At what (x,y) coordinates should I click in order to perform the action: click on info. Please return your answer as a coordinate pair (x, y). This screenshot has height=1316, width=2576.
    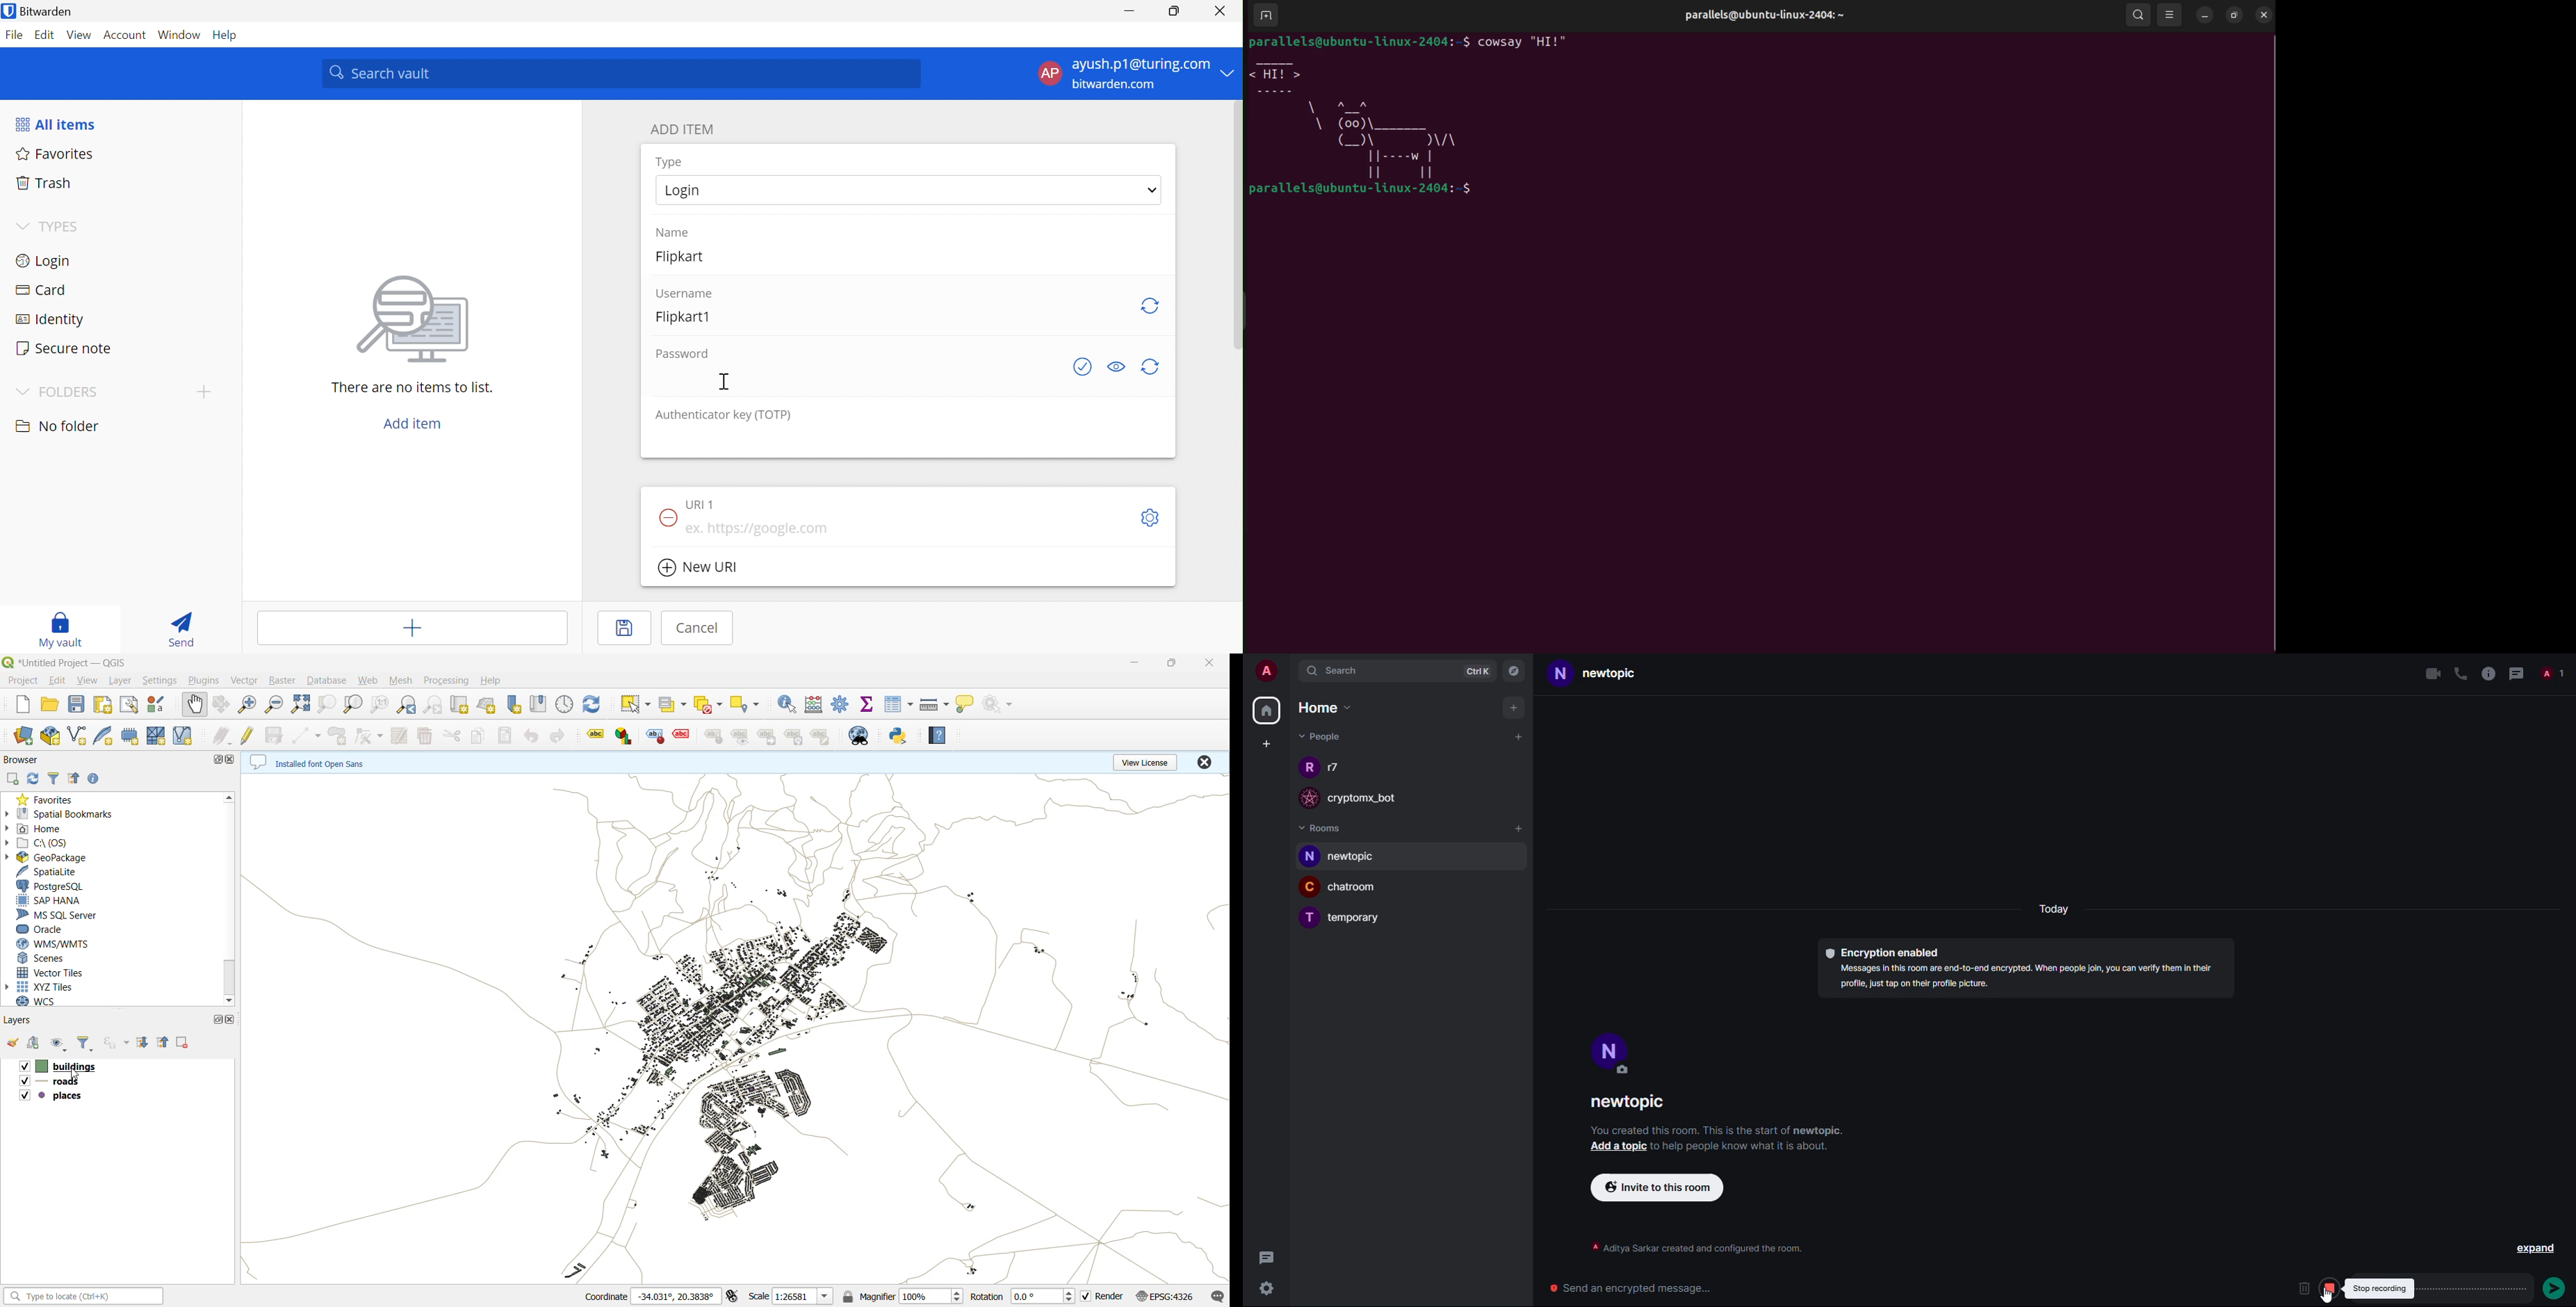
    Looking at the image, I should click on (1691, 1248).